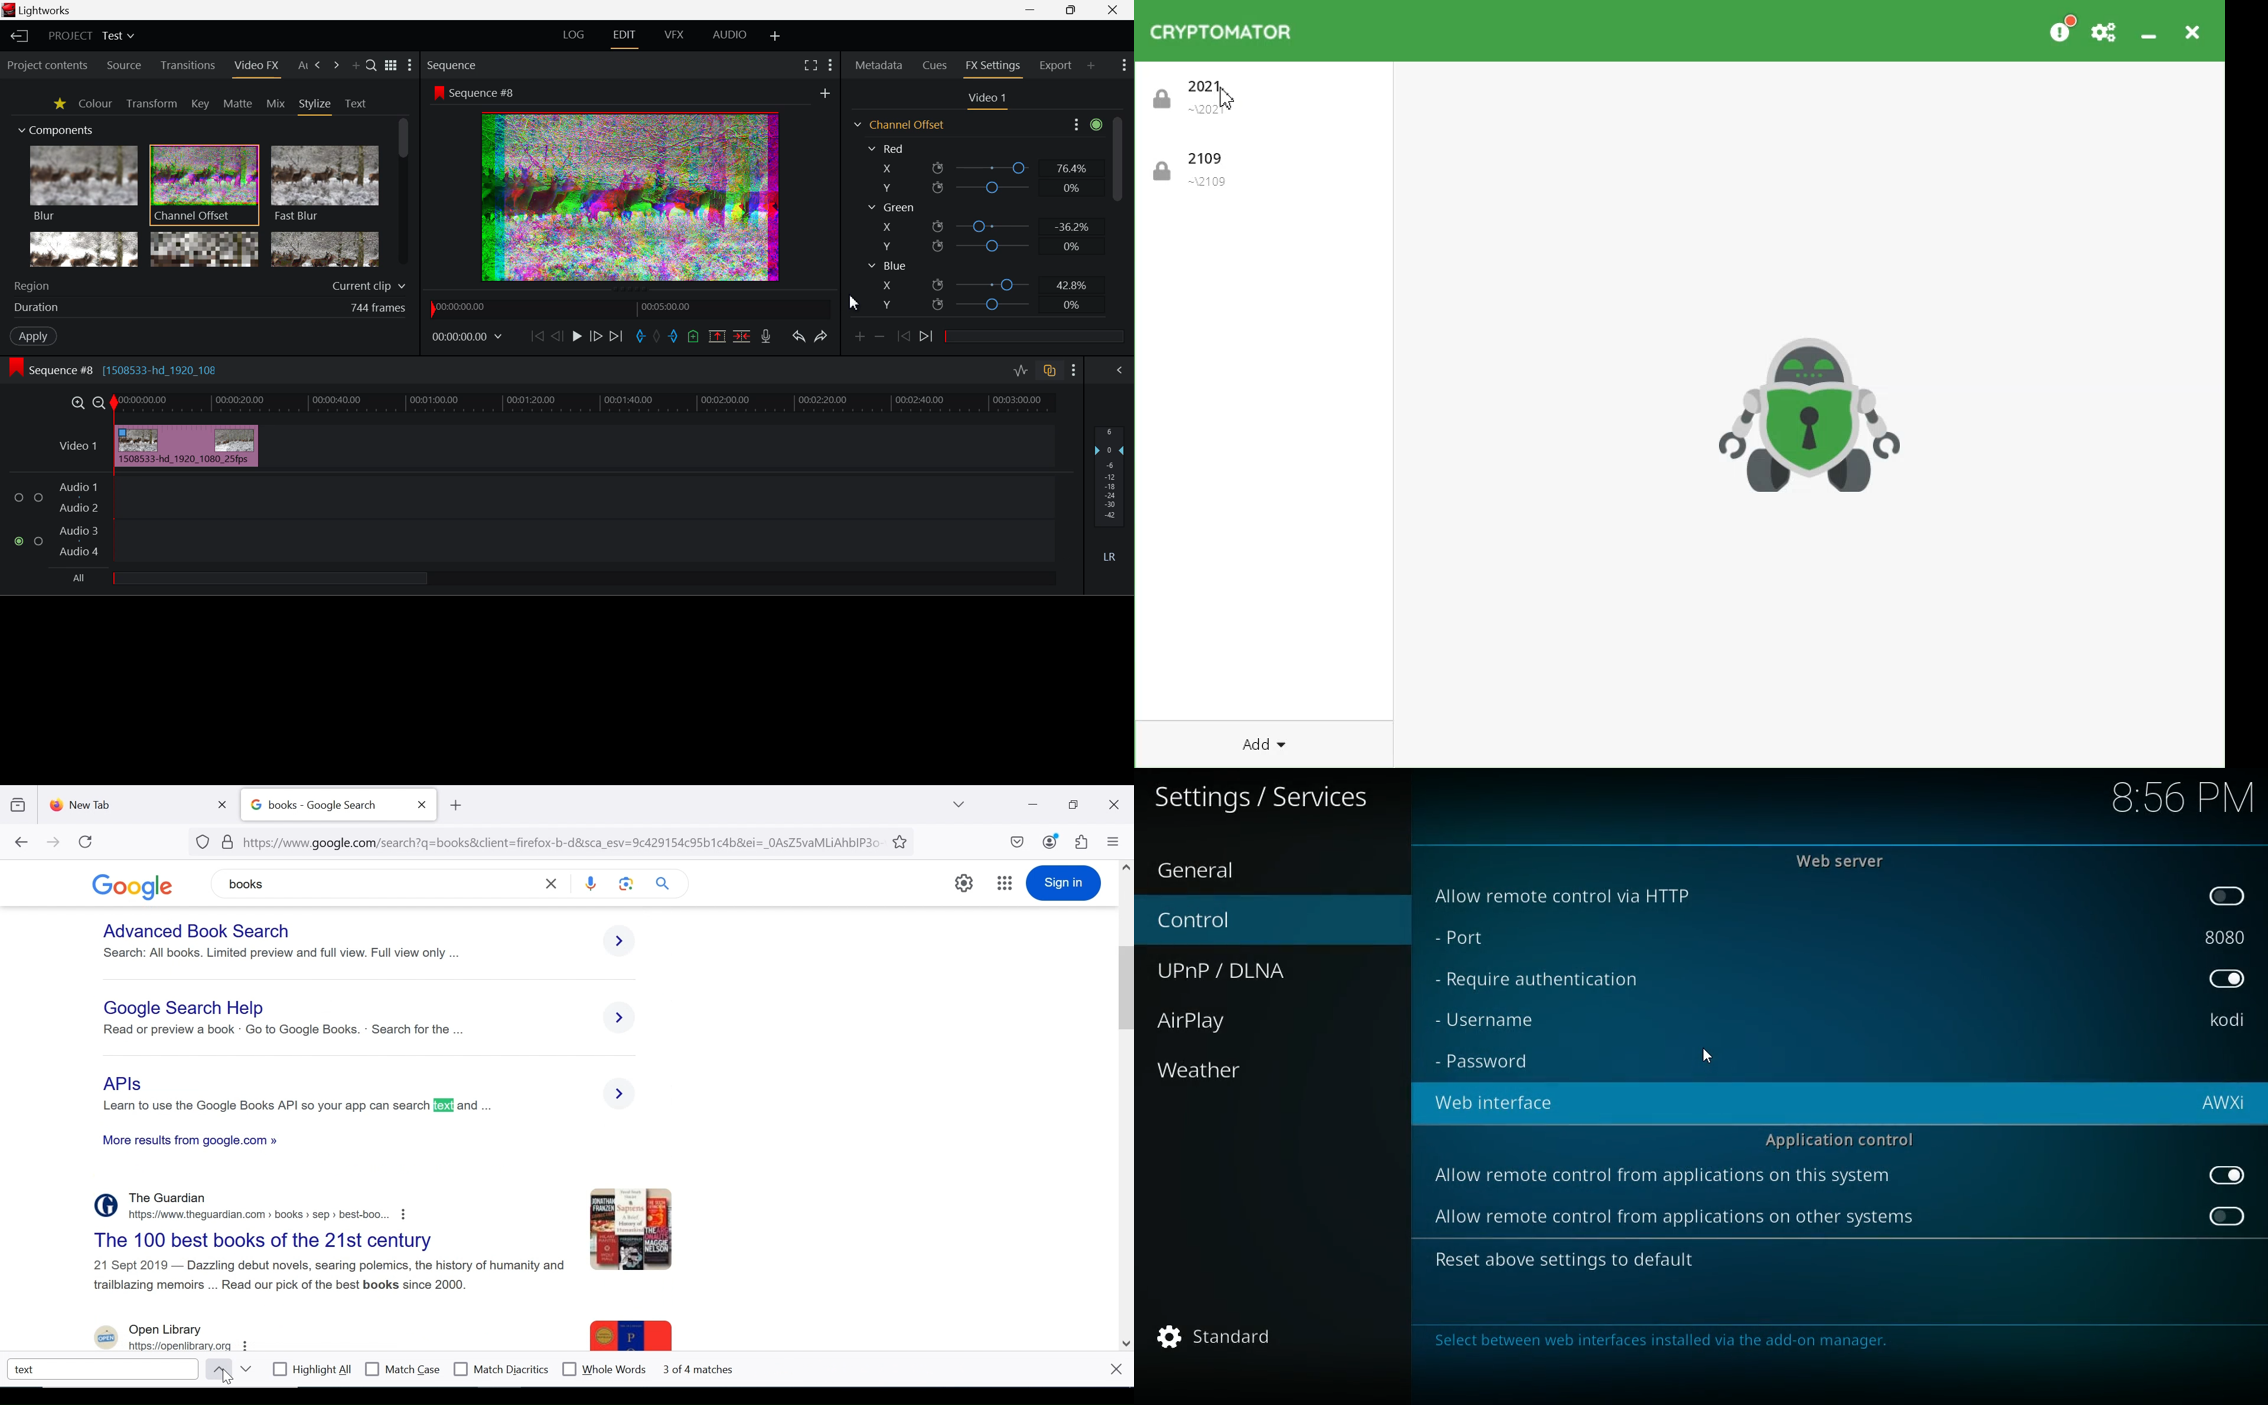  Describe the element at coordinates (960, 804) in the screenshot. I see `list all tabs` at that location.